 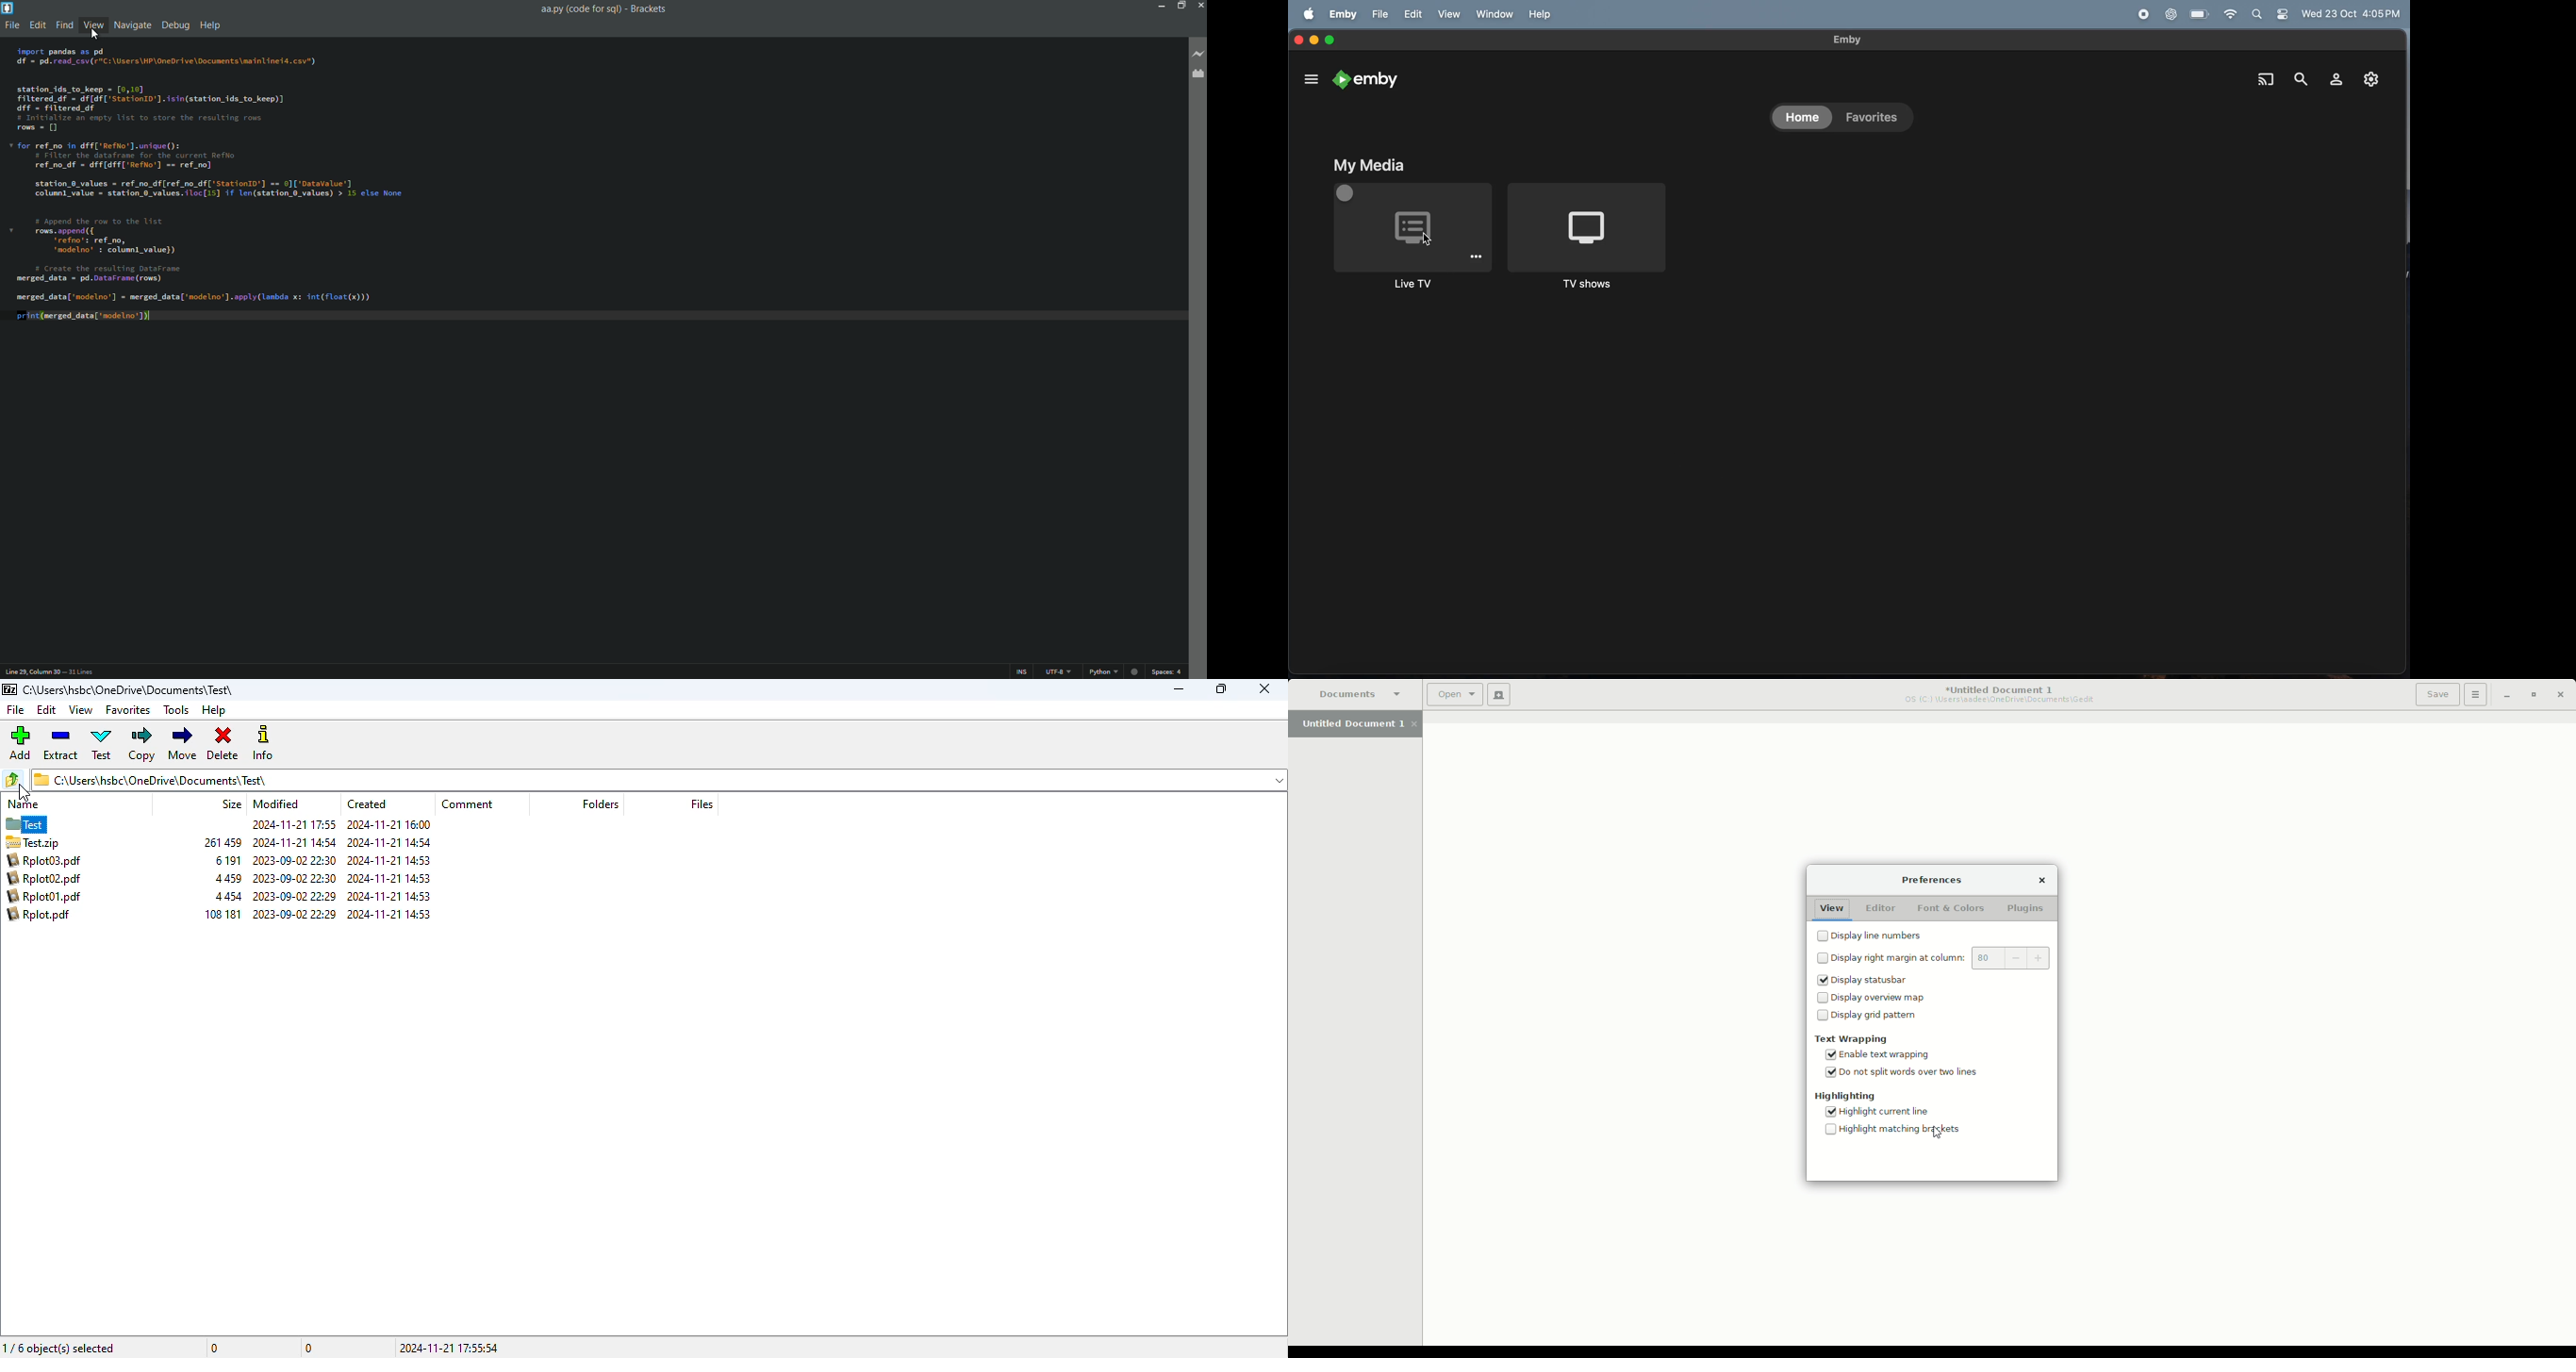 I want to click on files, so click(x=702, y=803).